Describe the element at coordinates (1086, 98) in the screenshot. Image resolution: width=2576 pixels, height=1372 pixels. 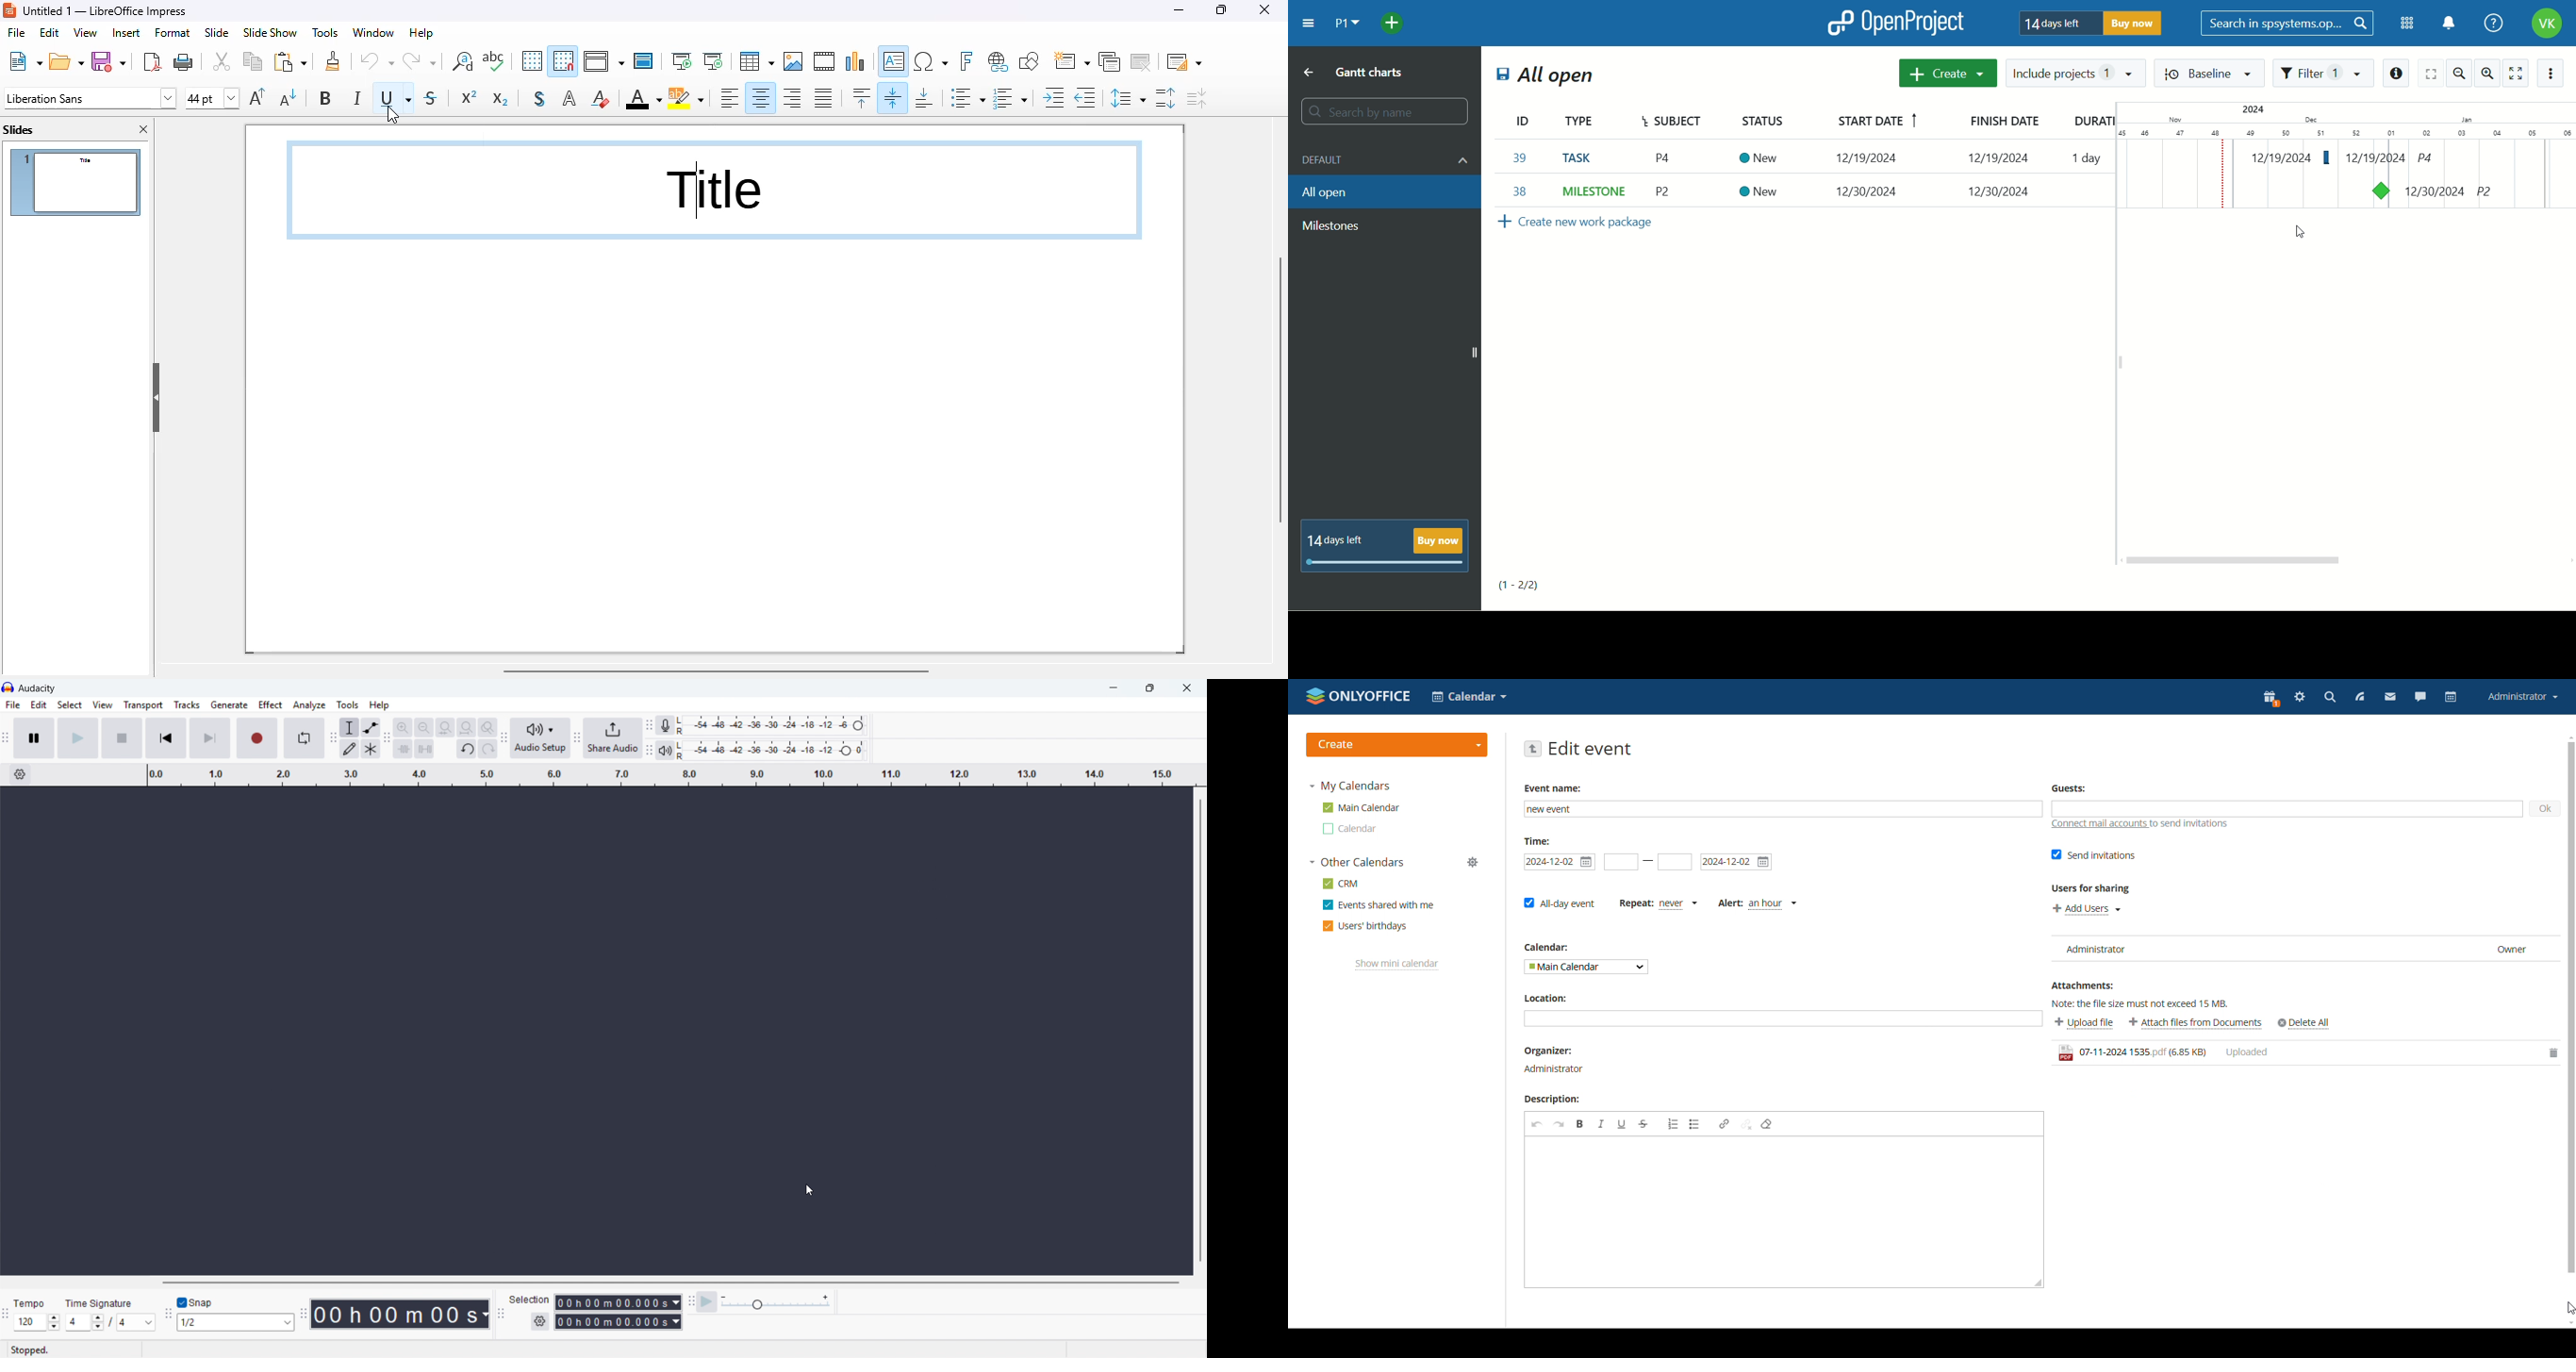
I see `decrease indent` at that location.